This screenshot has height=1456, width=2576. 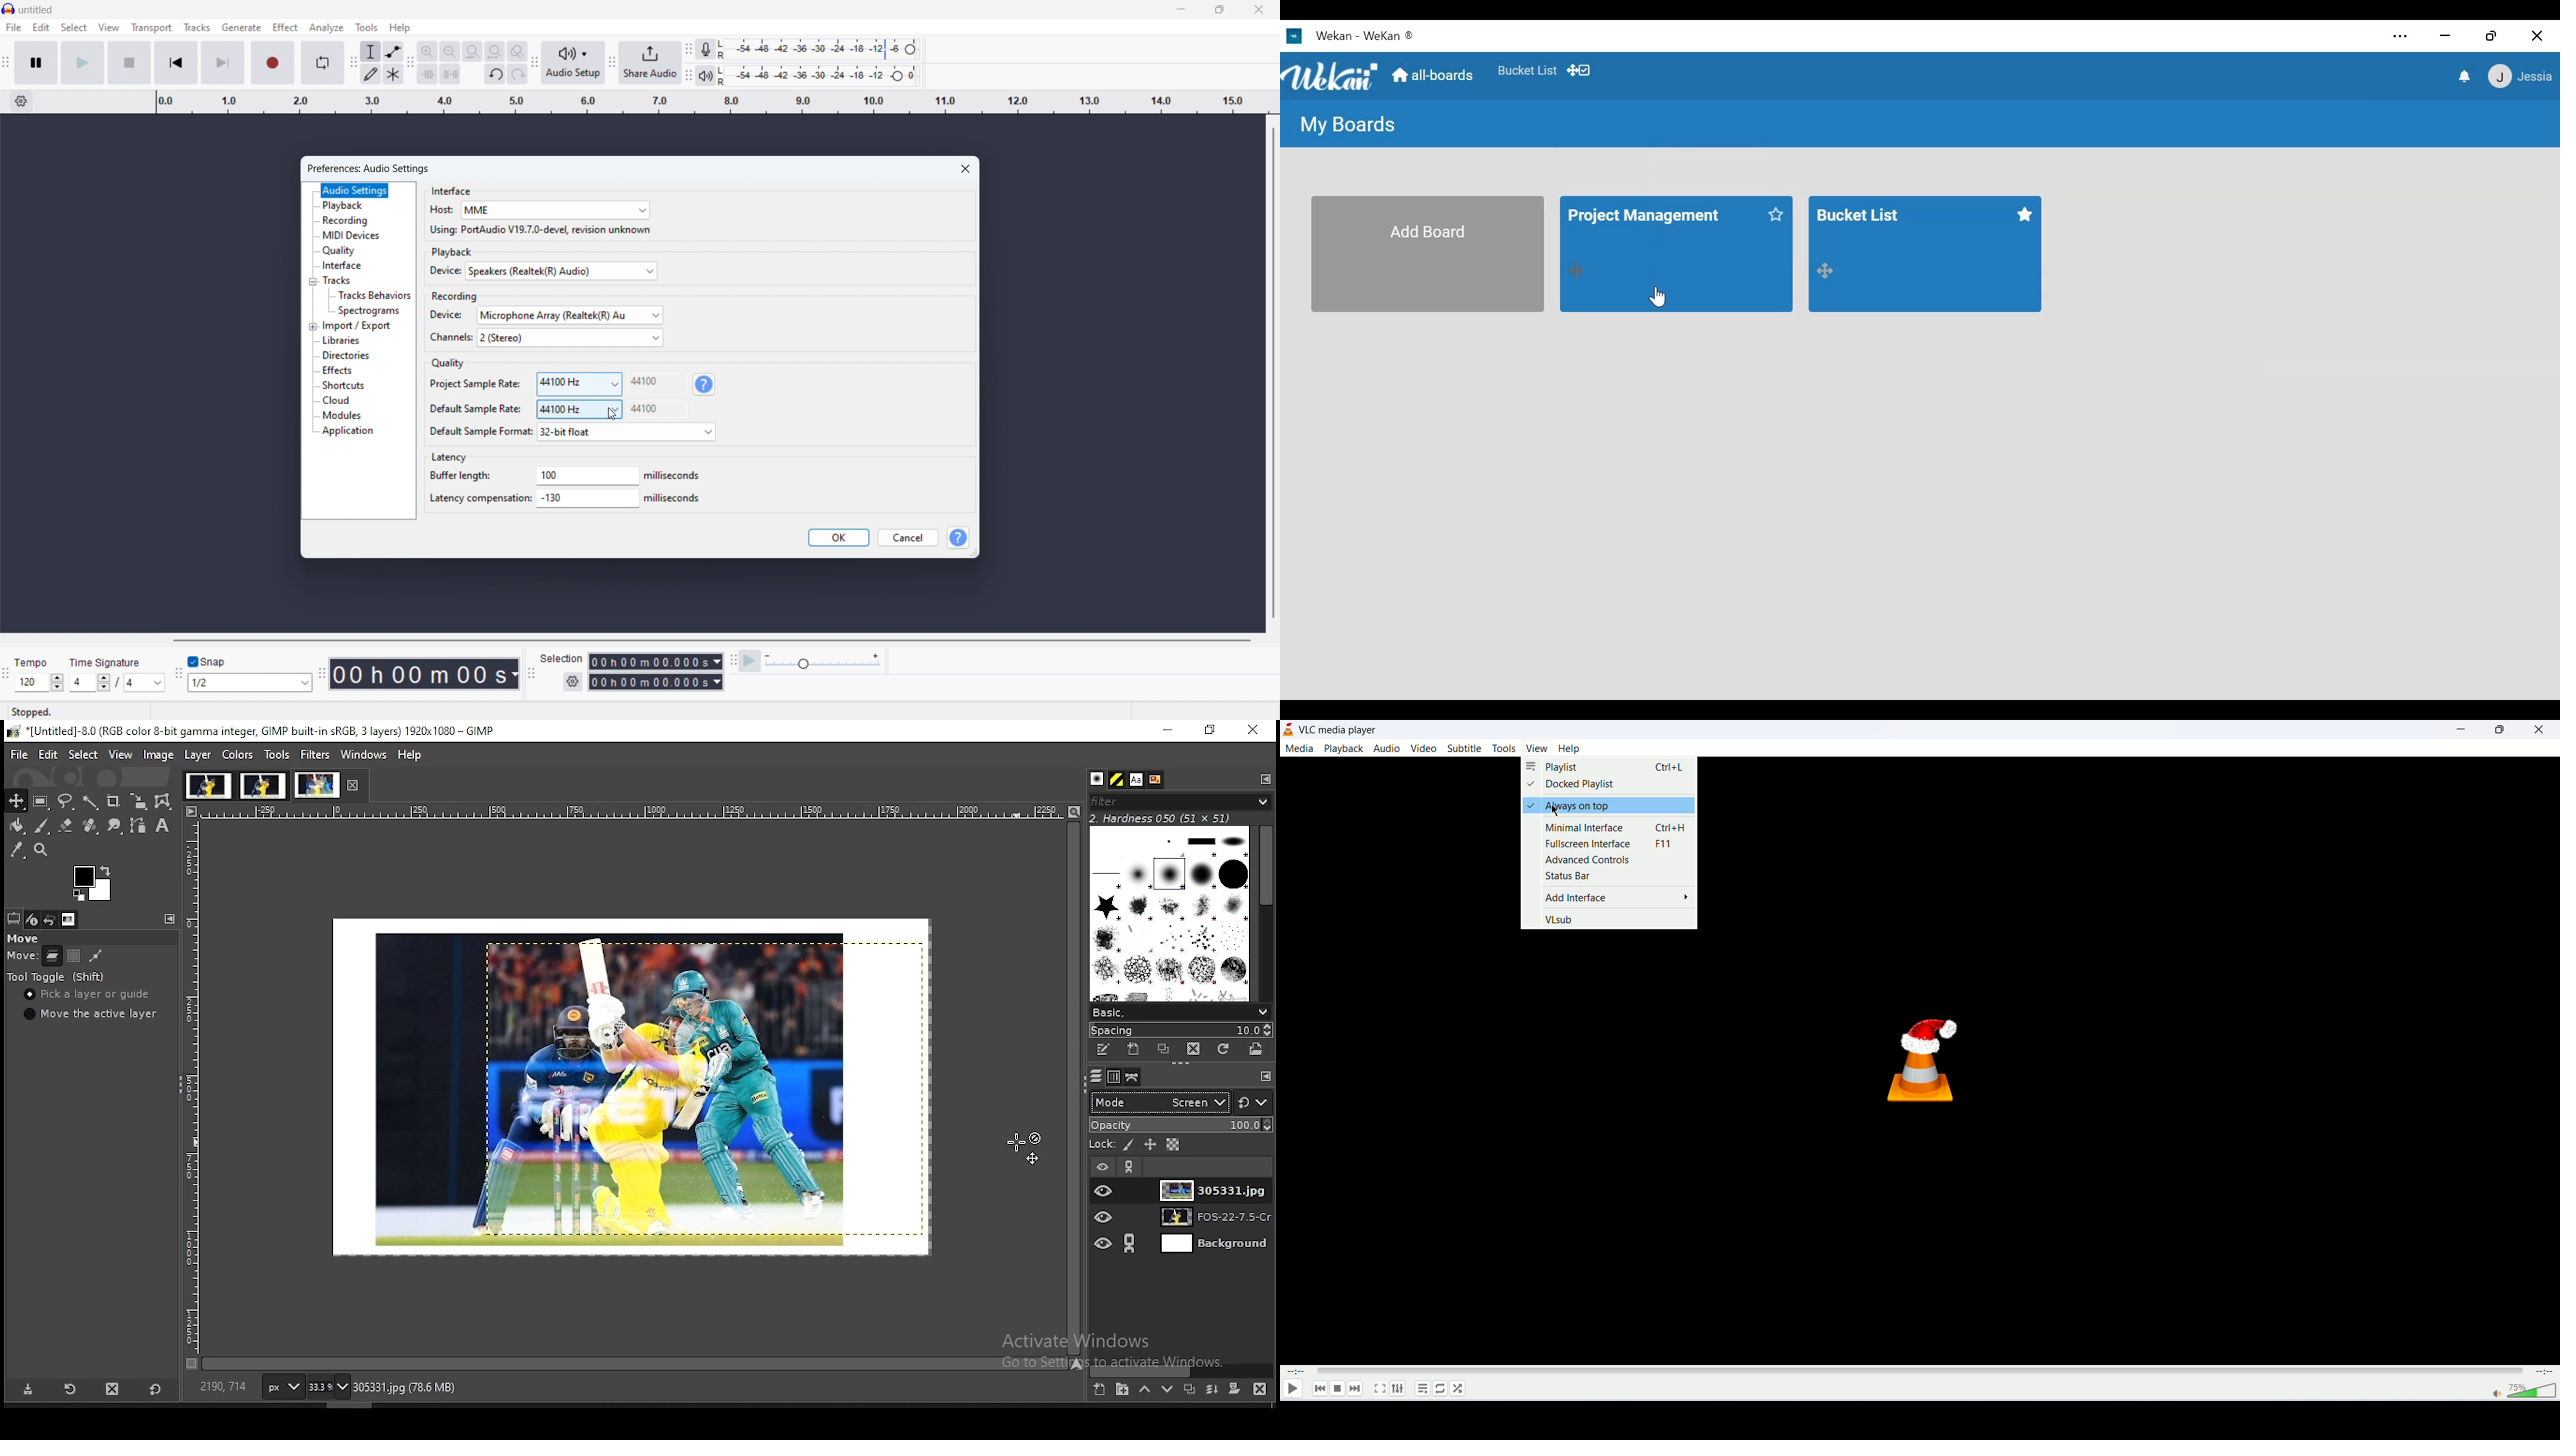 I want to click on subtitle, so click(x=1466, y=749).